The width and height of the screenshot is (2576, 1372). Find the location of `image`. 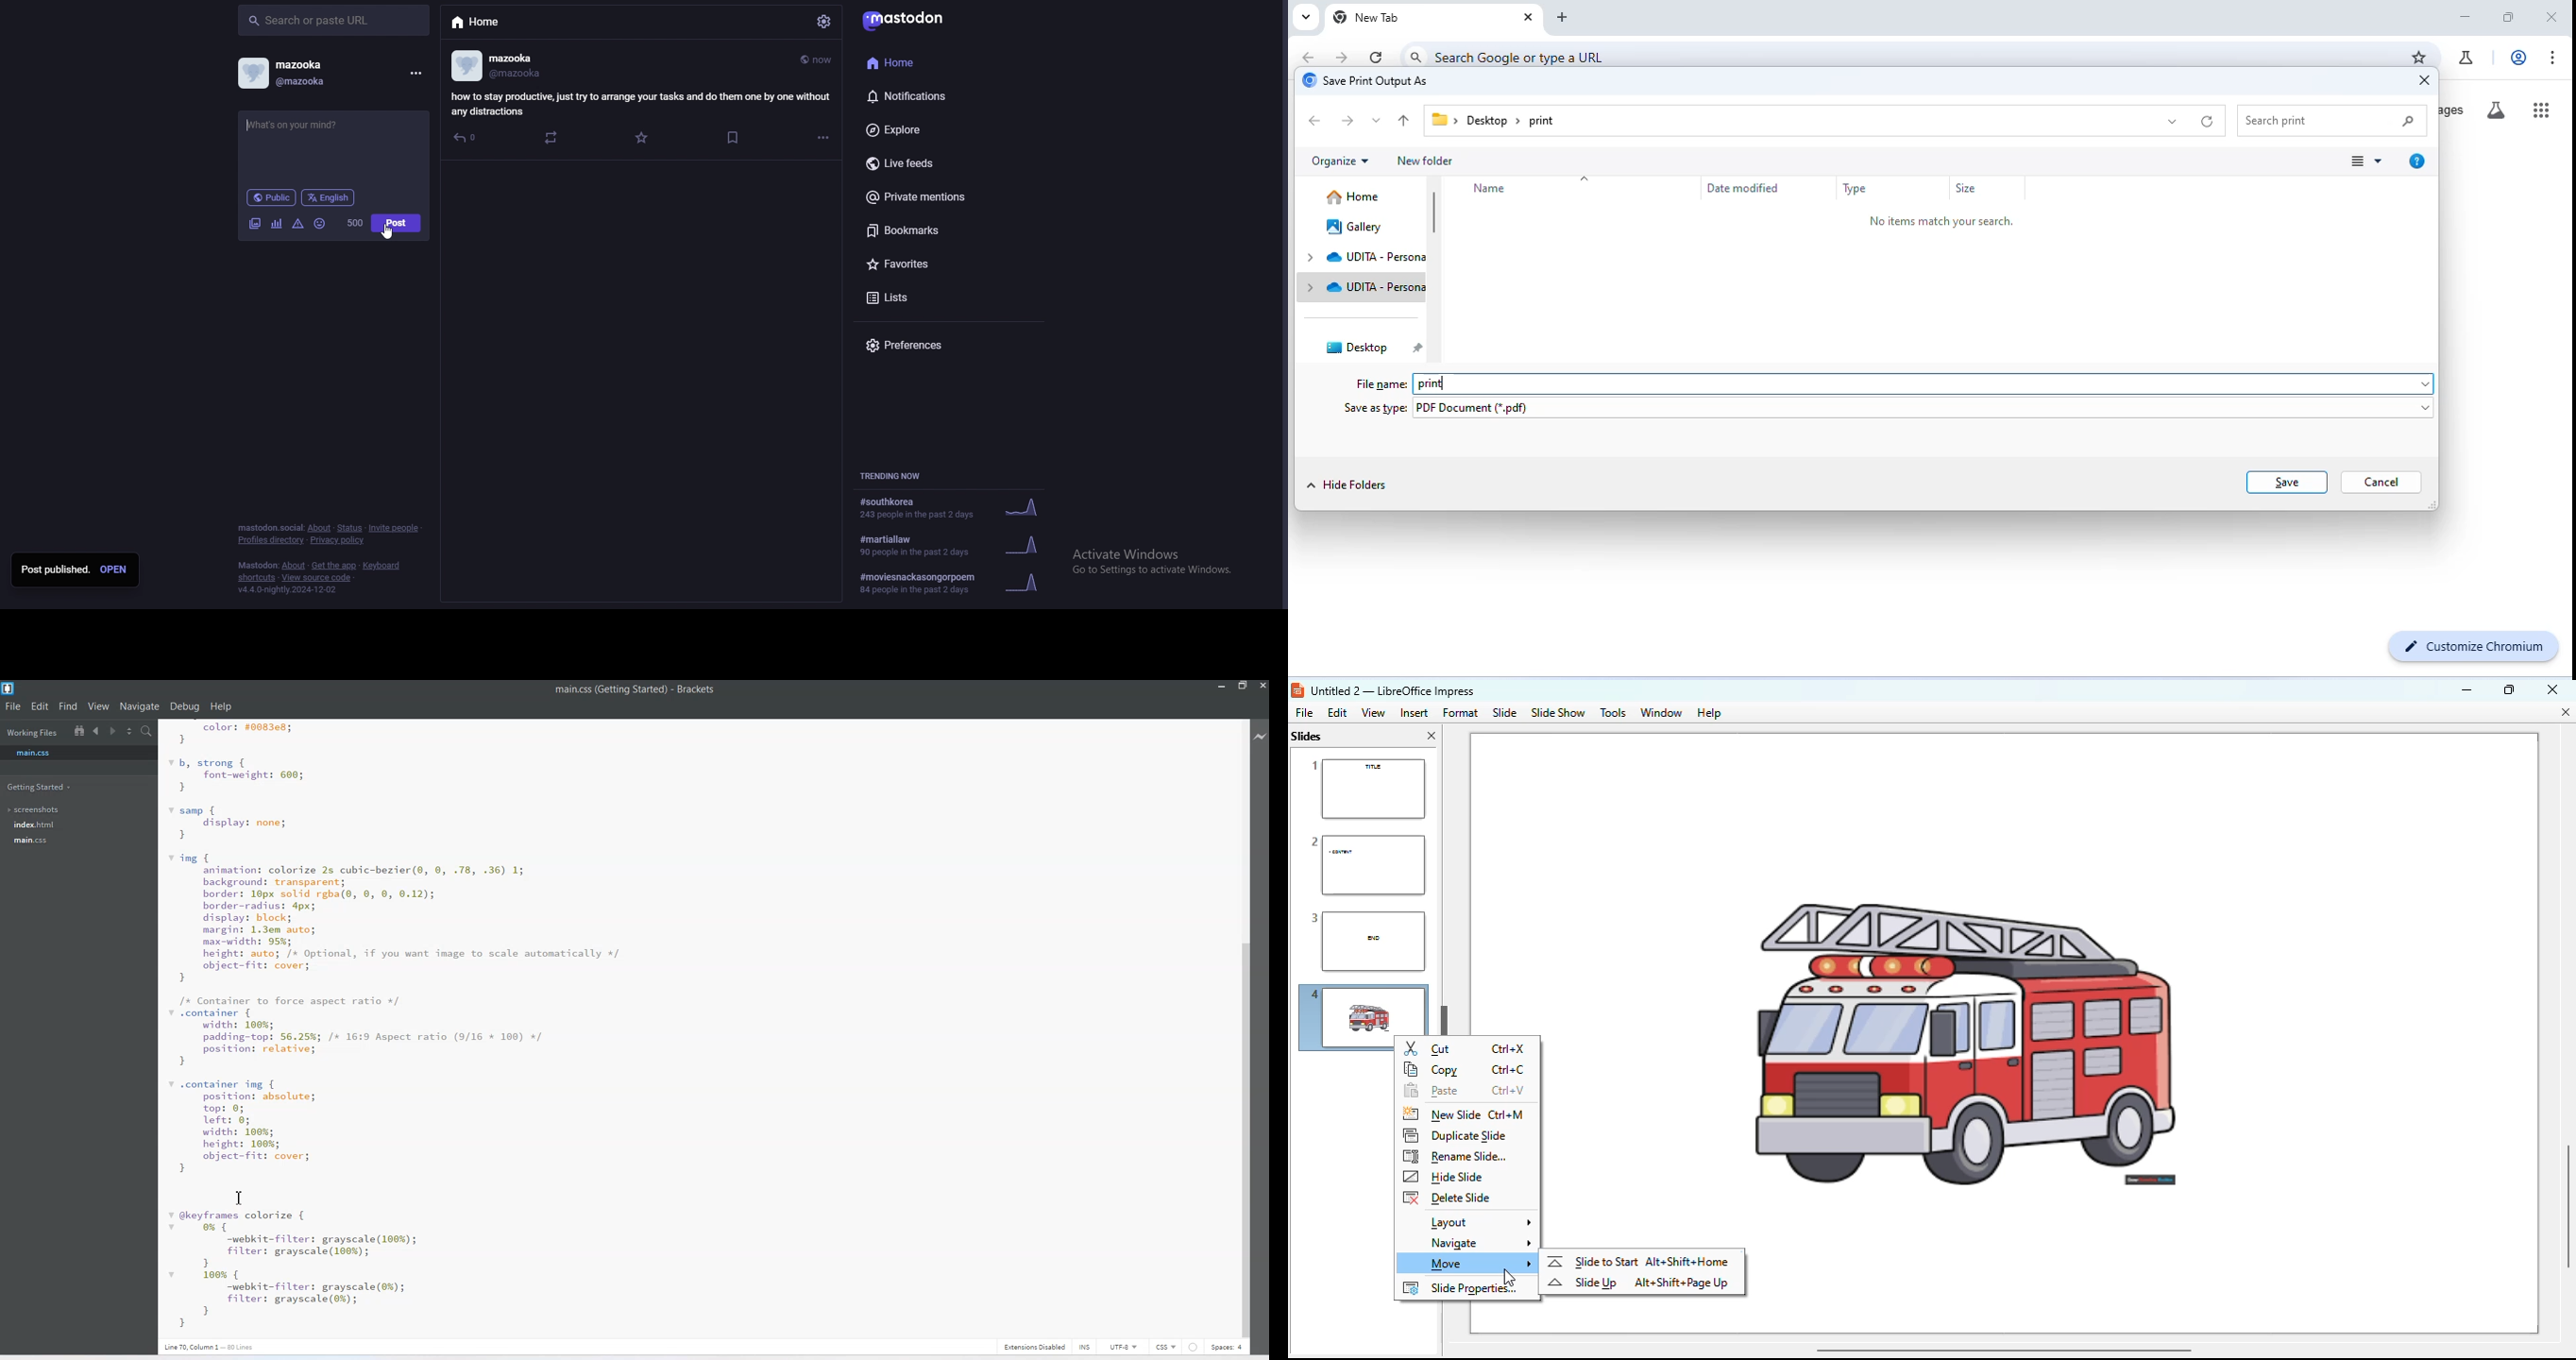

image is located at coordinates (256, 223).